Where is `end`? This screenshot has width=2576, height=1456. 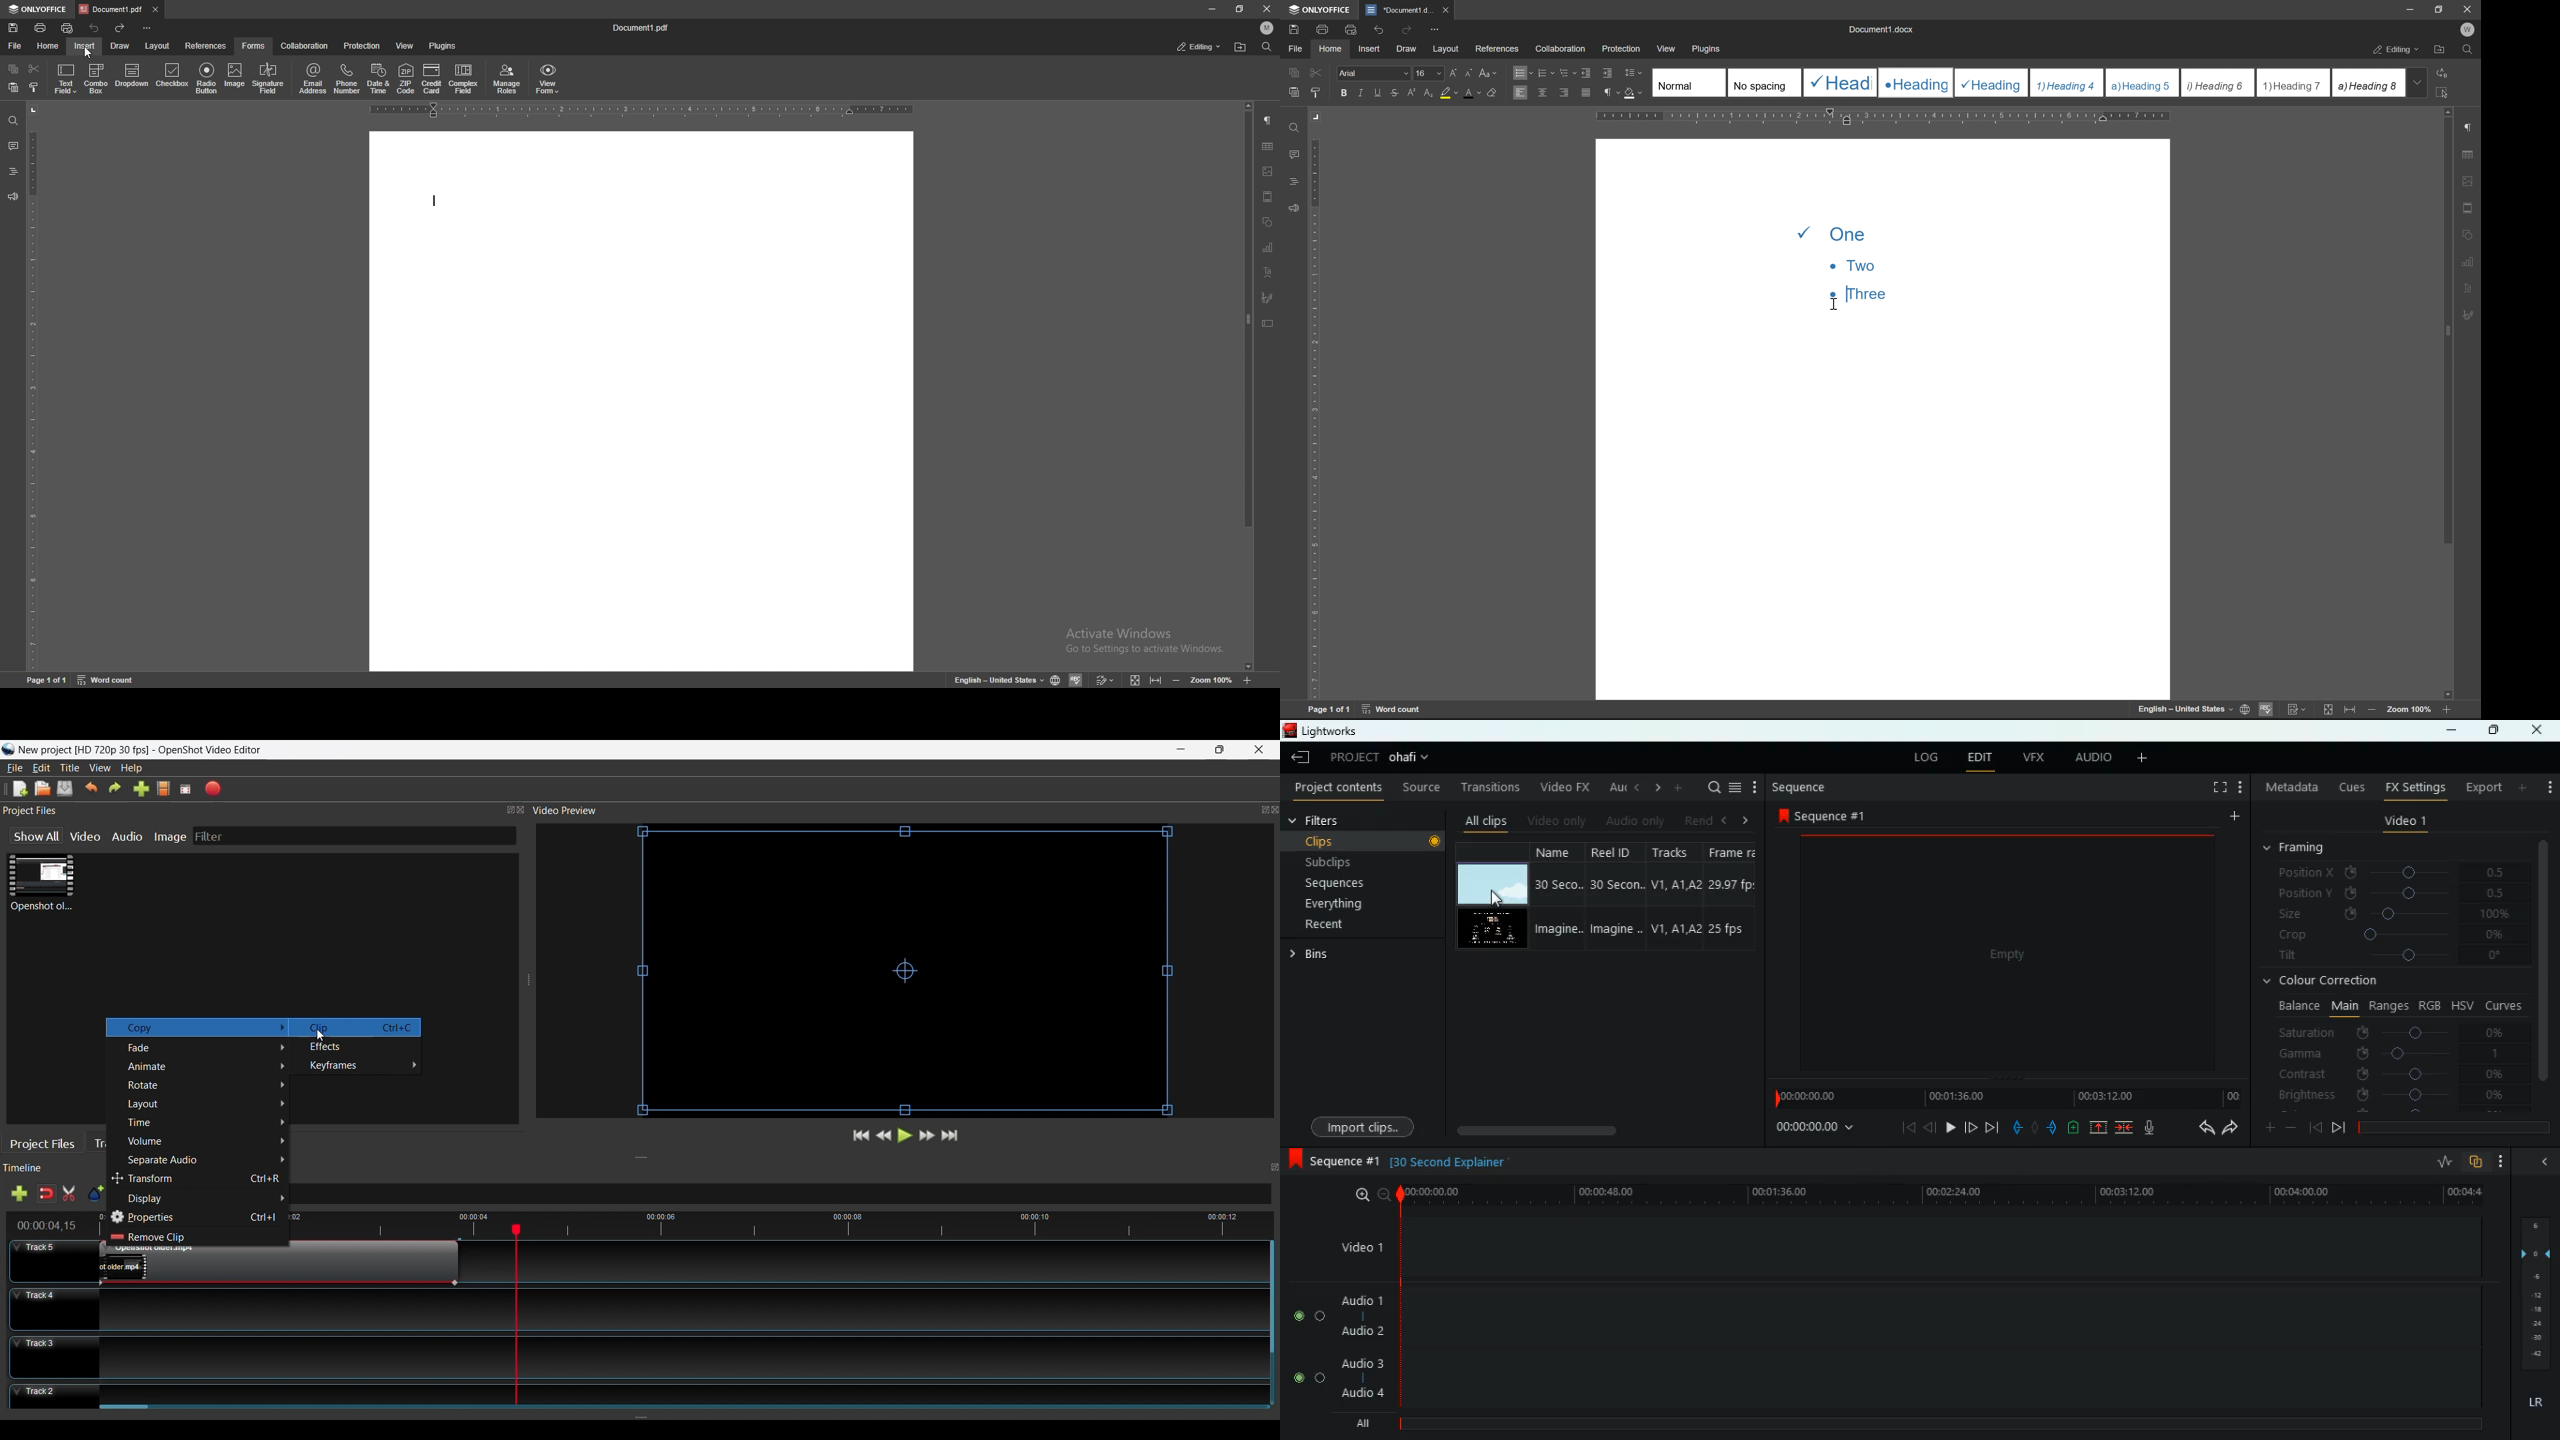 end is located at coordinates (2338, 1127).